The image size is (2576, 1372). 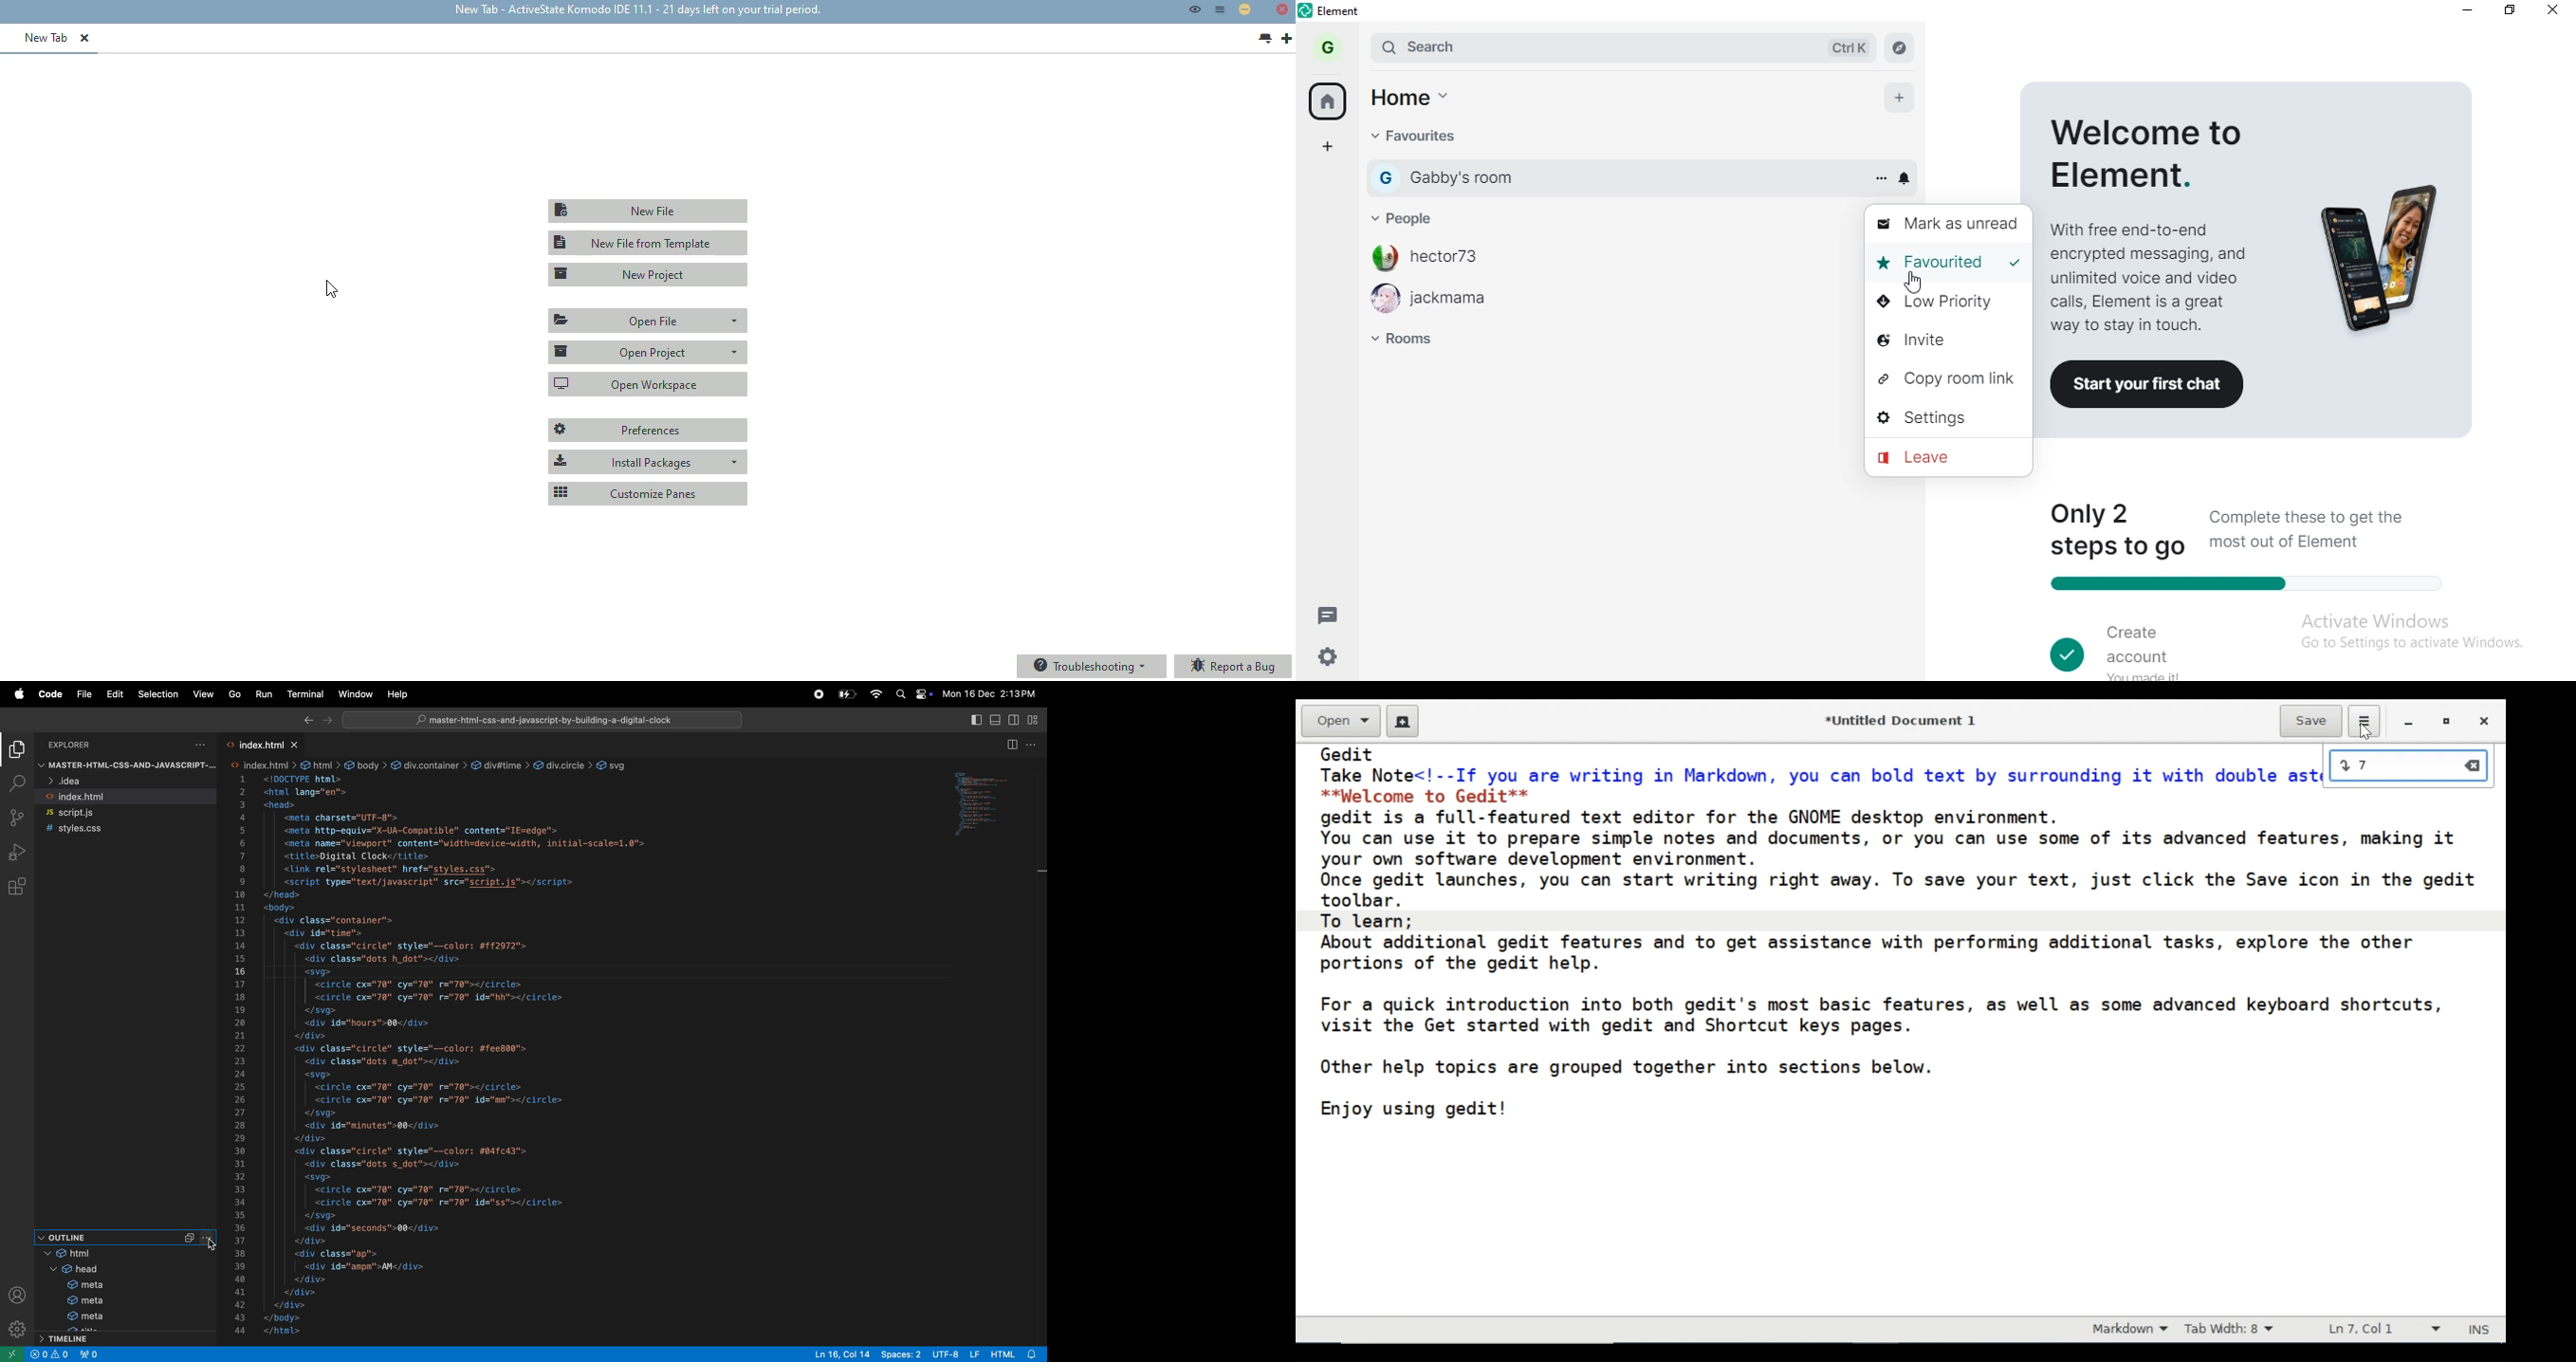 What do you see at coordinates (117, 830) in the screenshot?
I see `style.css` at bounding box center [117, 830].